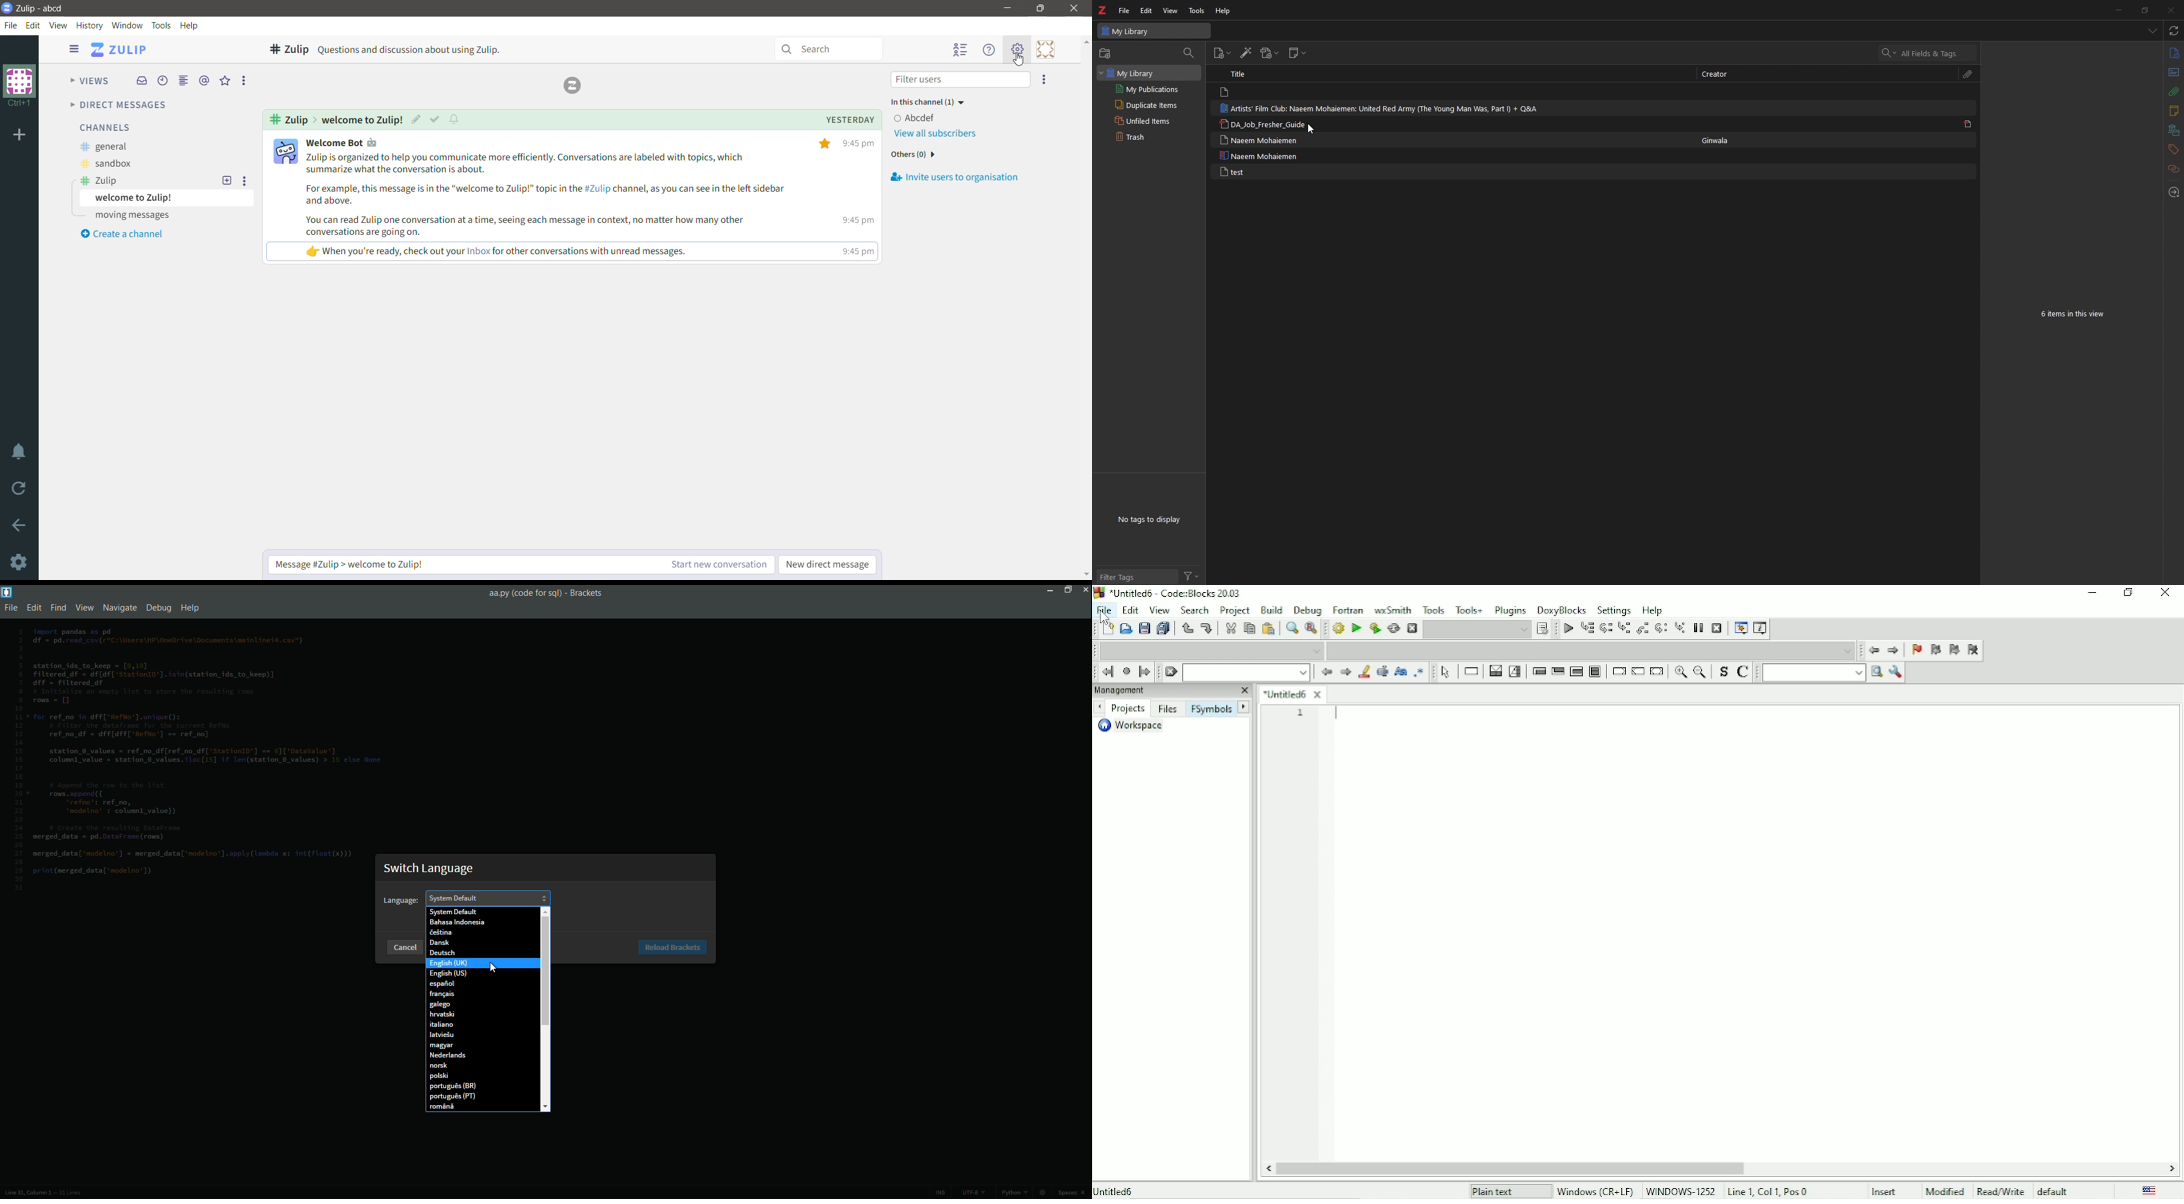 This screenshot has height=1204, width=2184. I want to click on time, so click(859, 196).